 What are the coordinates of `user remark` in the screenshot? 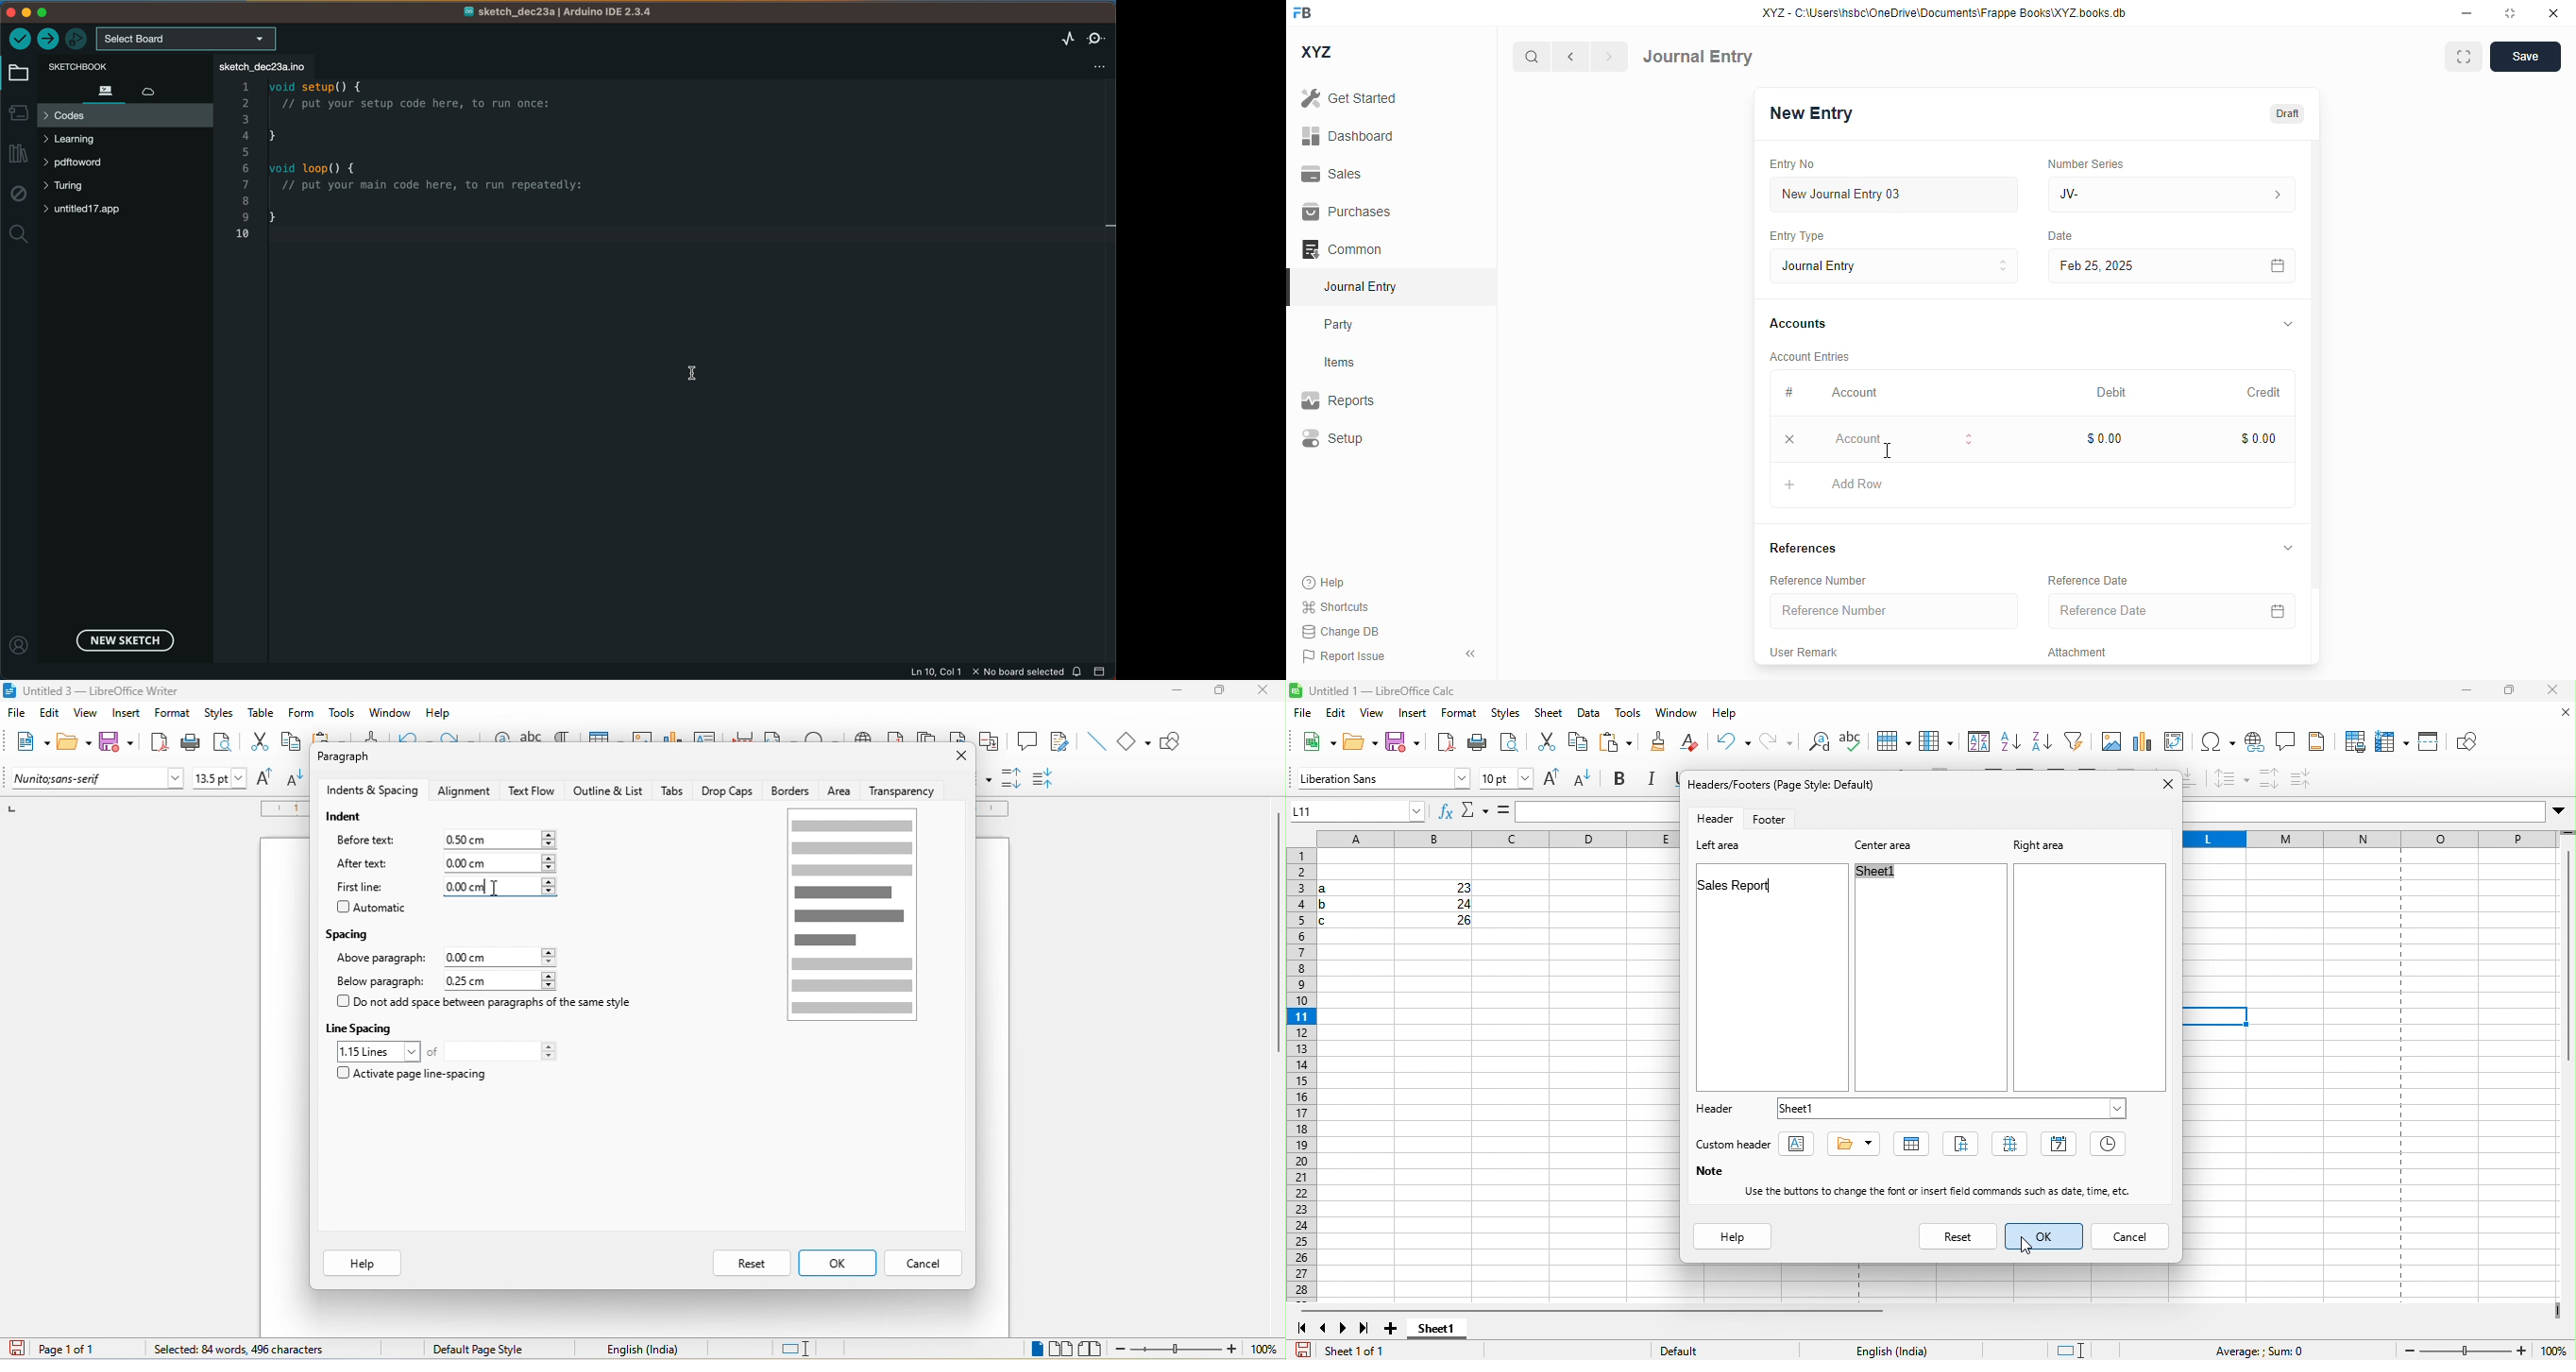 It's located at (1803, 652).